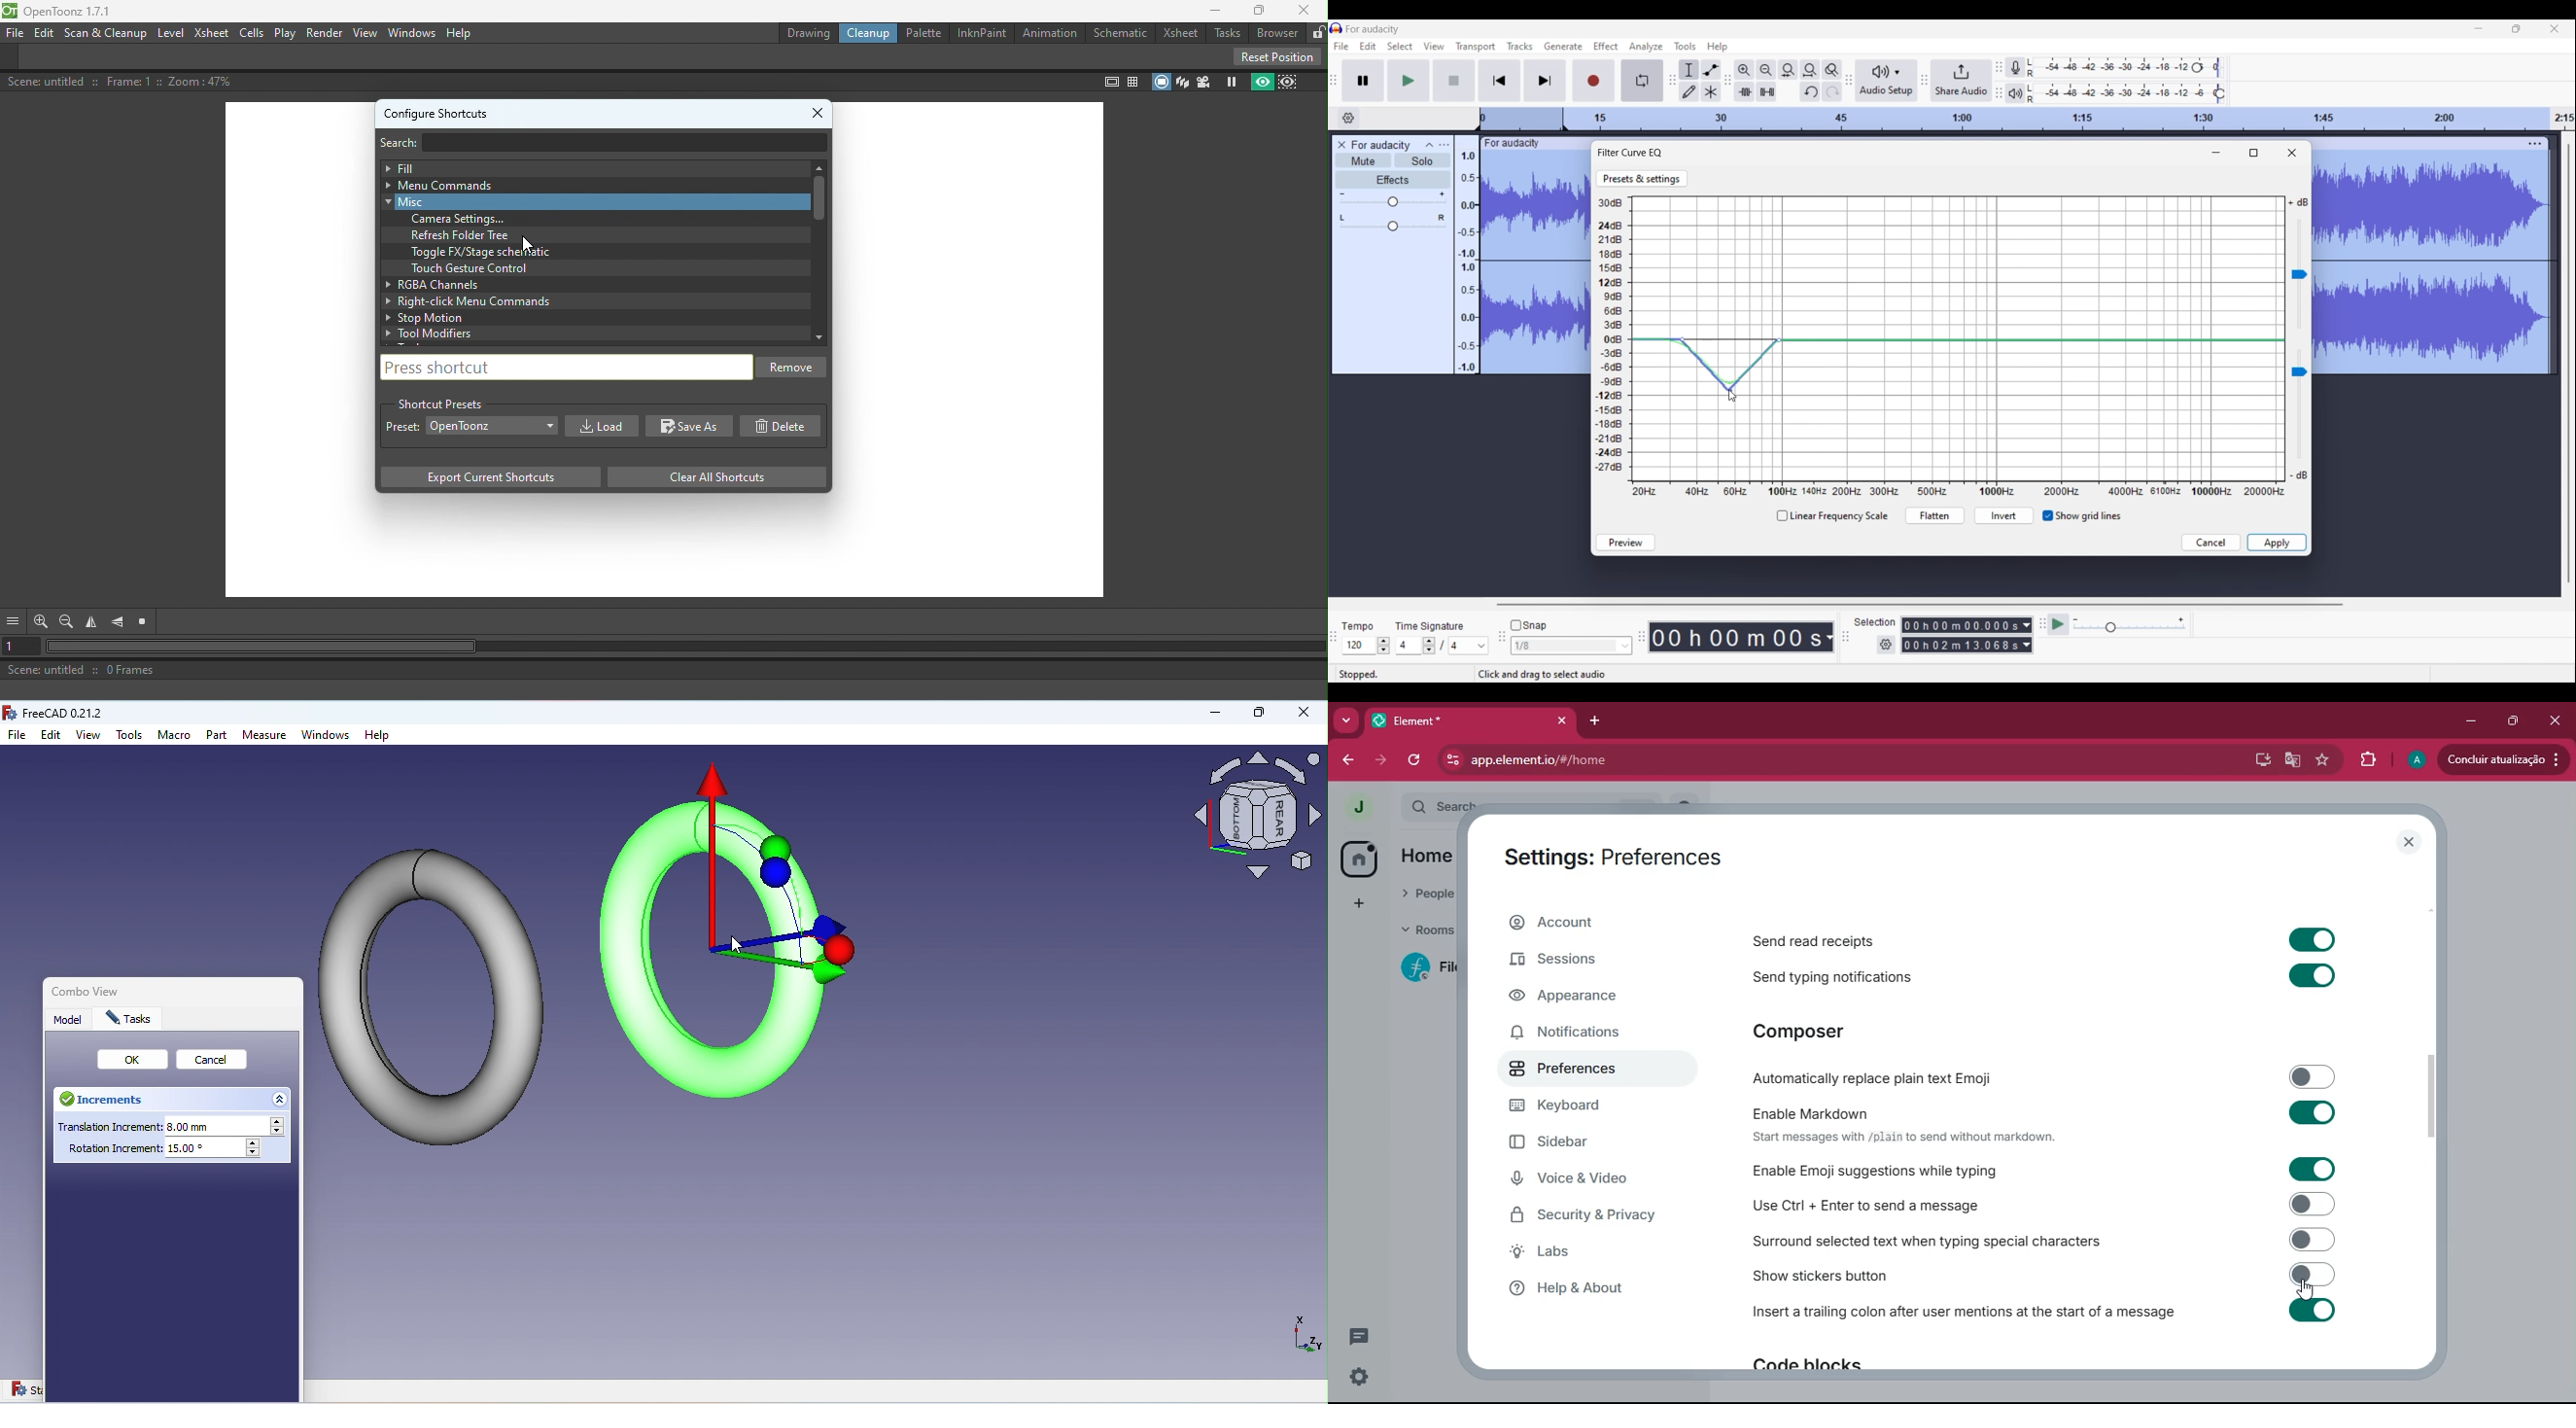 The image size is (2576, 1428). Describe the element at coordinates (1744, 70) in the screenshot. I see `Zoom in` at that location.